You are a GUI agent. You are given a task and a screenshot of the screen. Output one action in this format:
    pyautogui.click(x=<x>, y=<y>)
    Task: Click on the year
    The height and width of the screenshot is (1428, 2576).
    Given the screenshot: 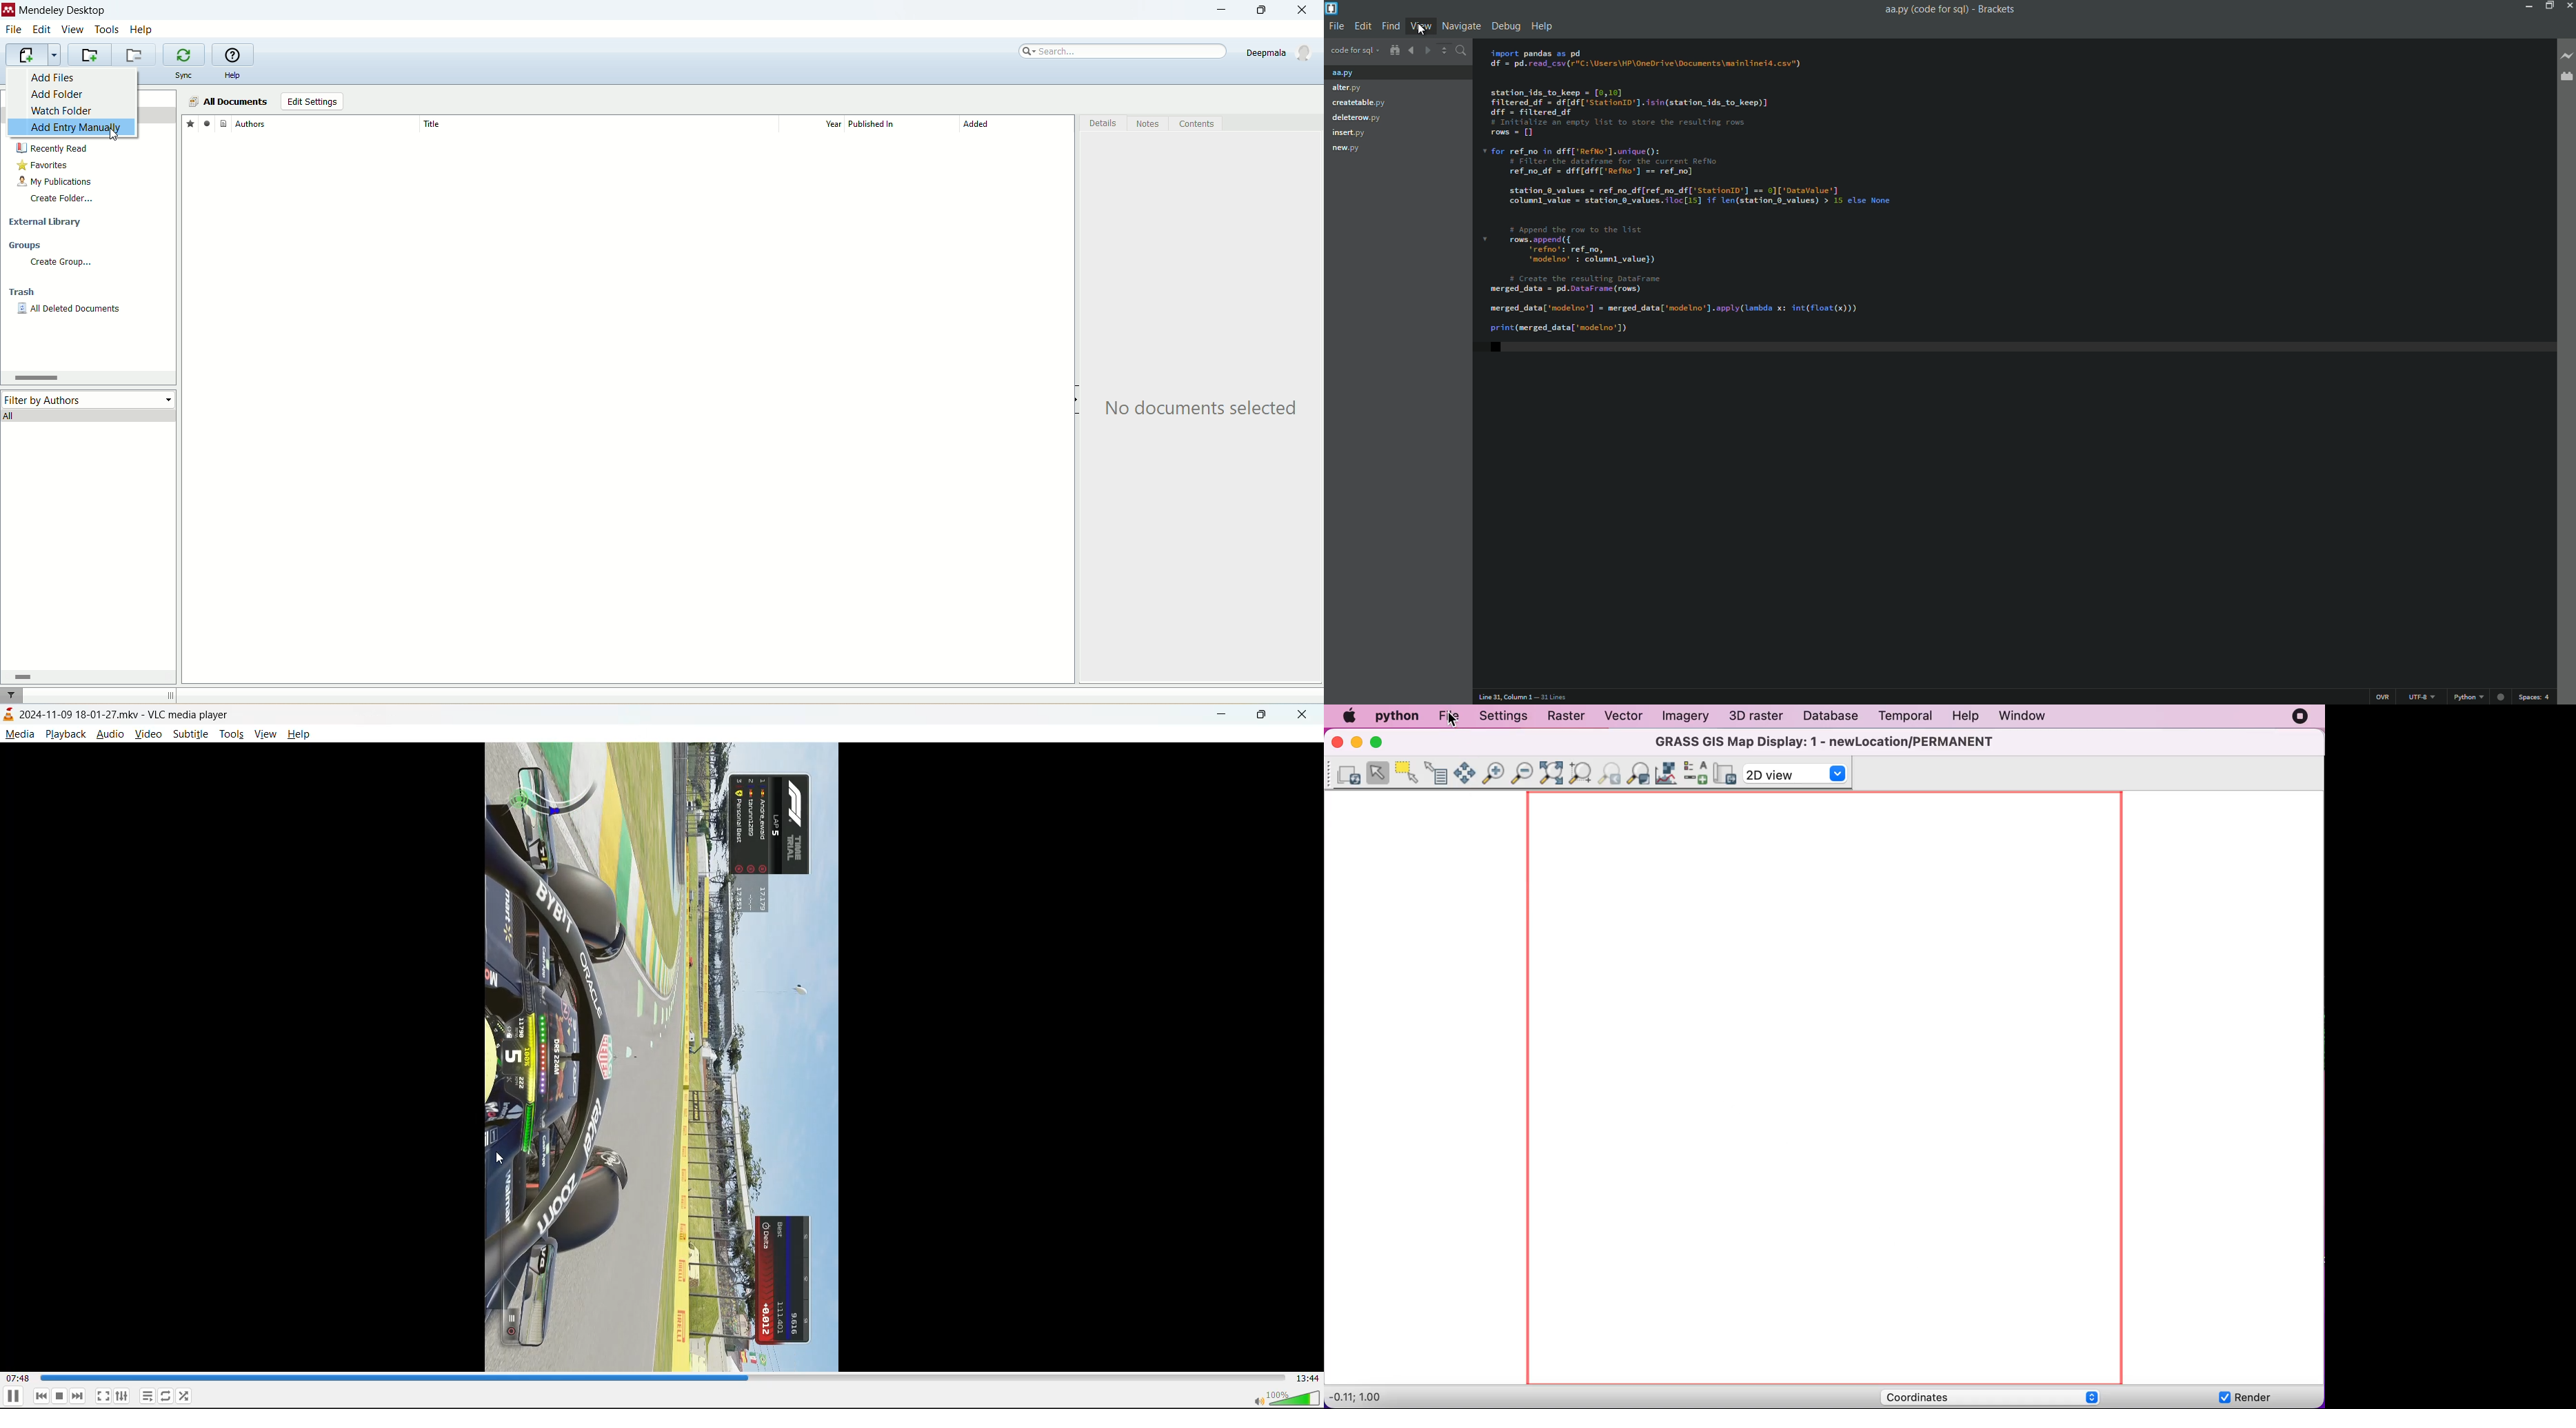 What is the action you would take?
    pyautogui.click(x=816, y=124)
    